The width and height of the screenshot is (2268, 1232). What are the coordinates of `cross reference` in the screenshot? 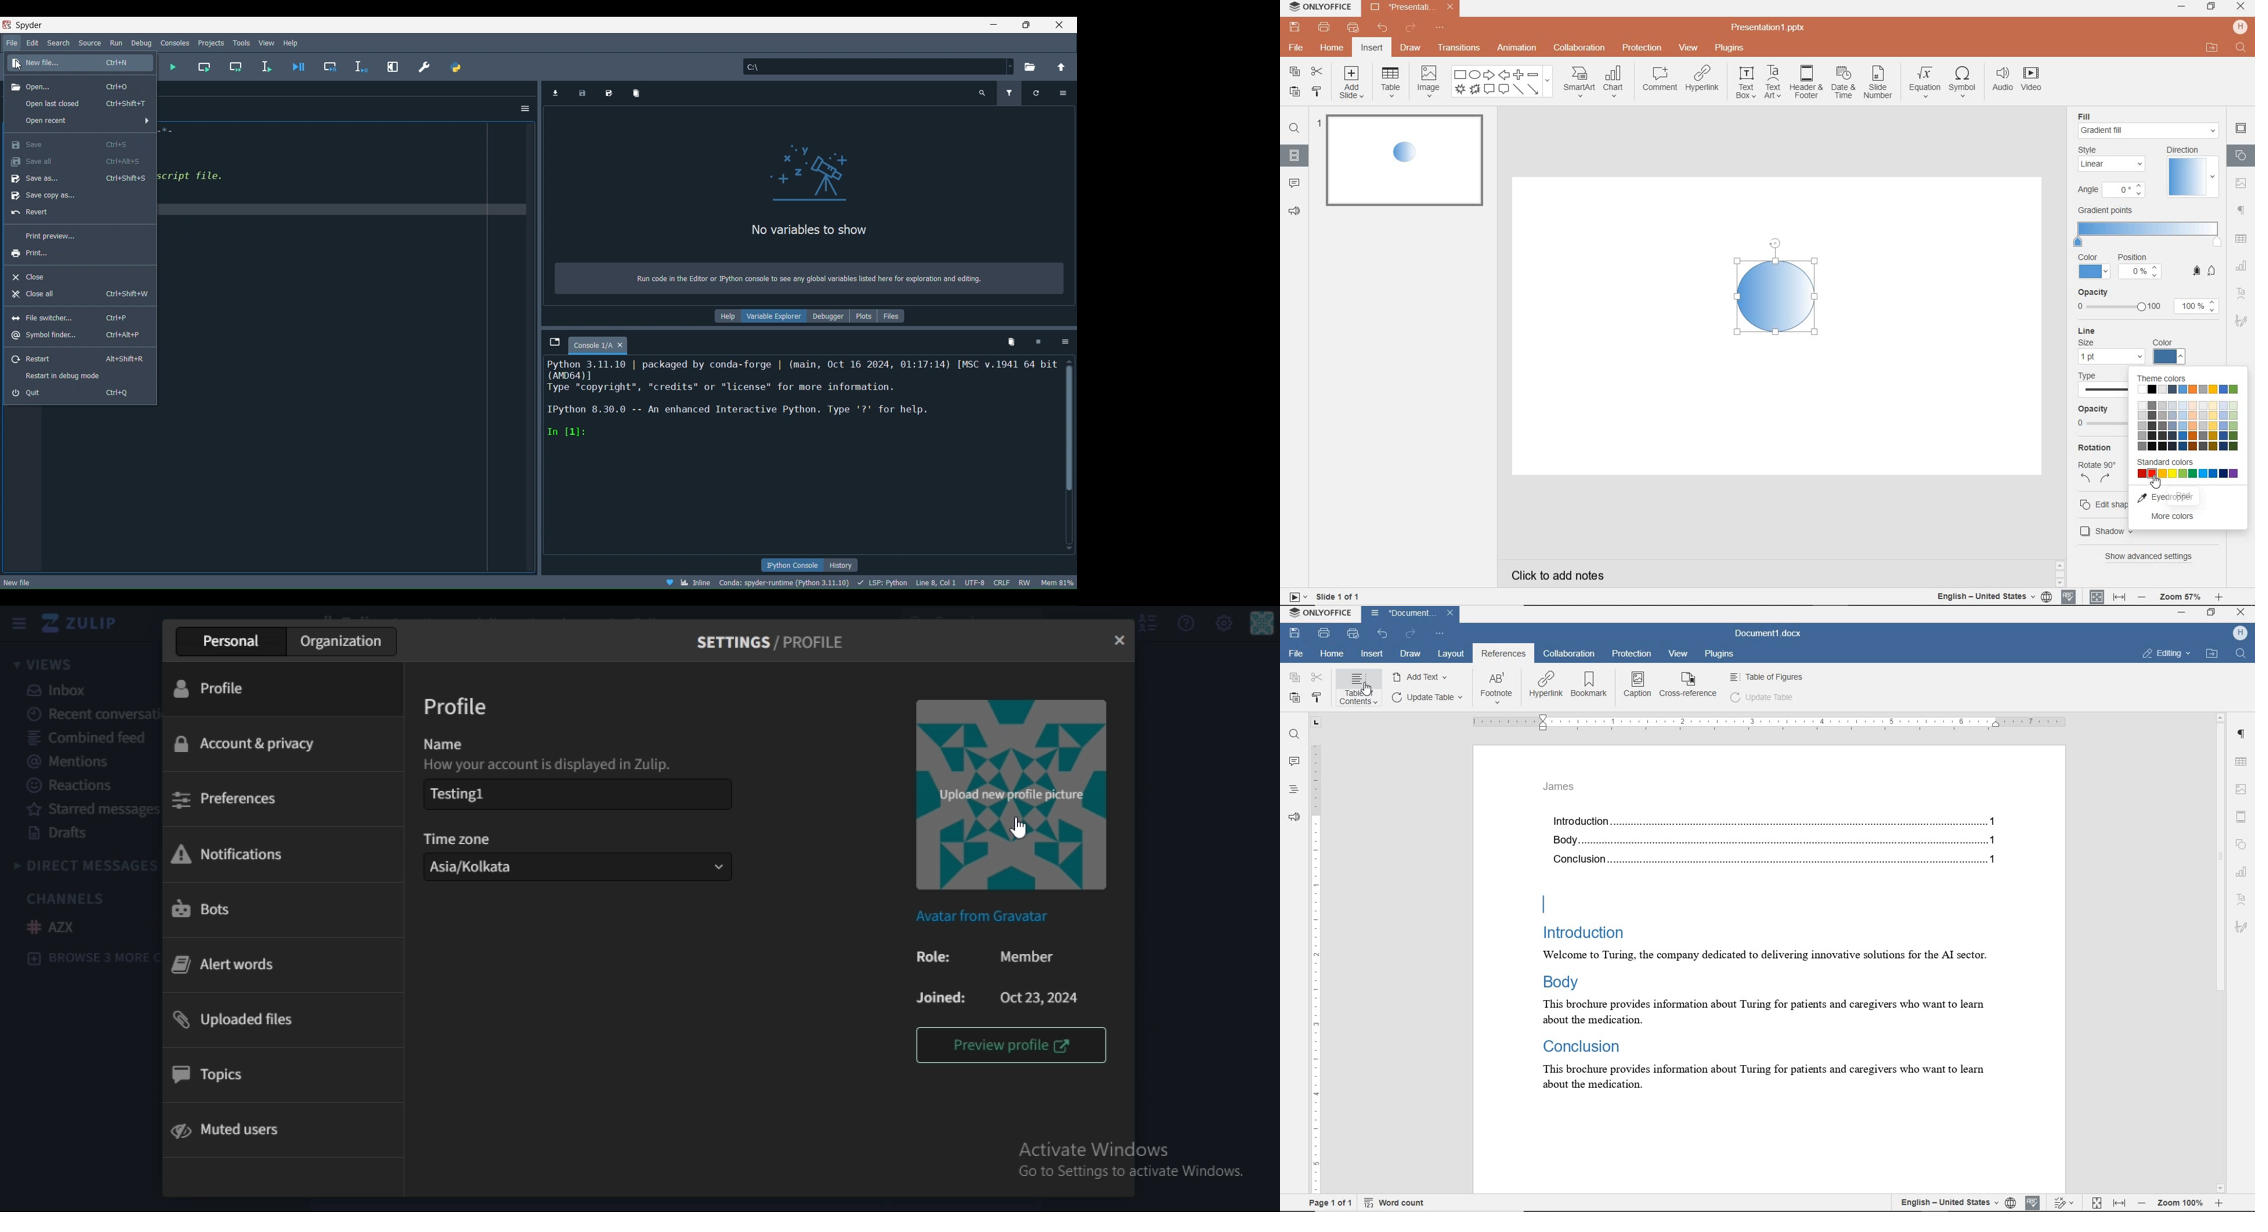 It's located at (1689, 687).